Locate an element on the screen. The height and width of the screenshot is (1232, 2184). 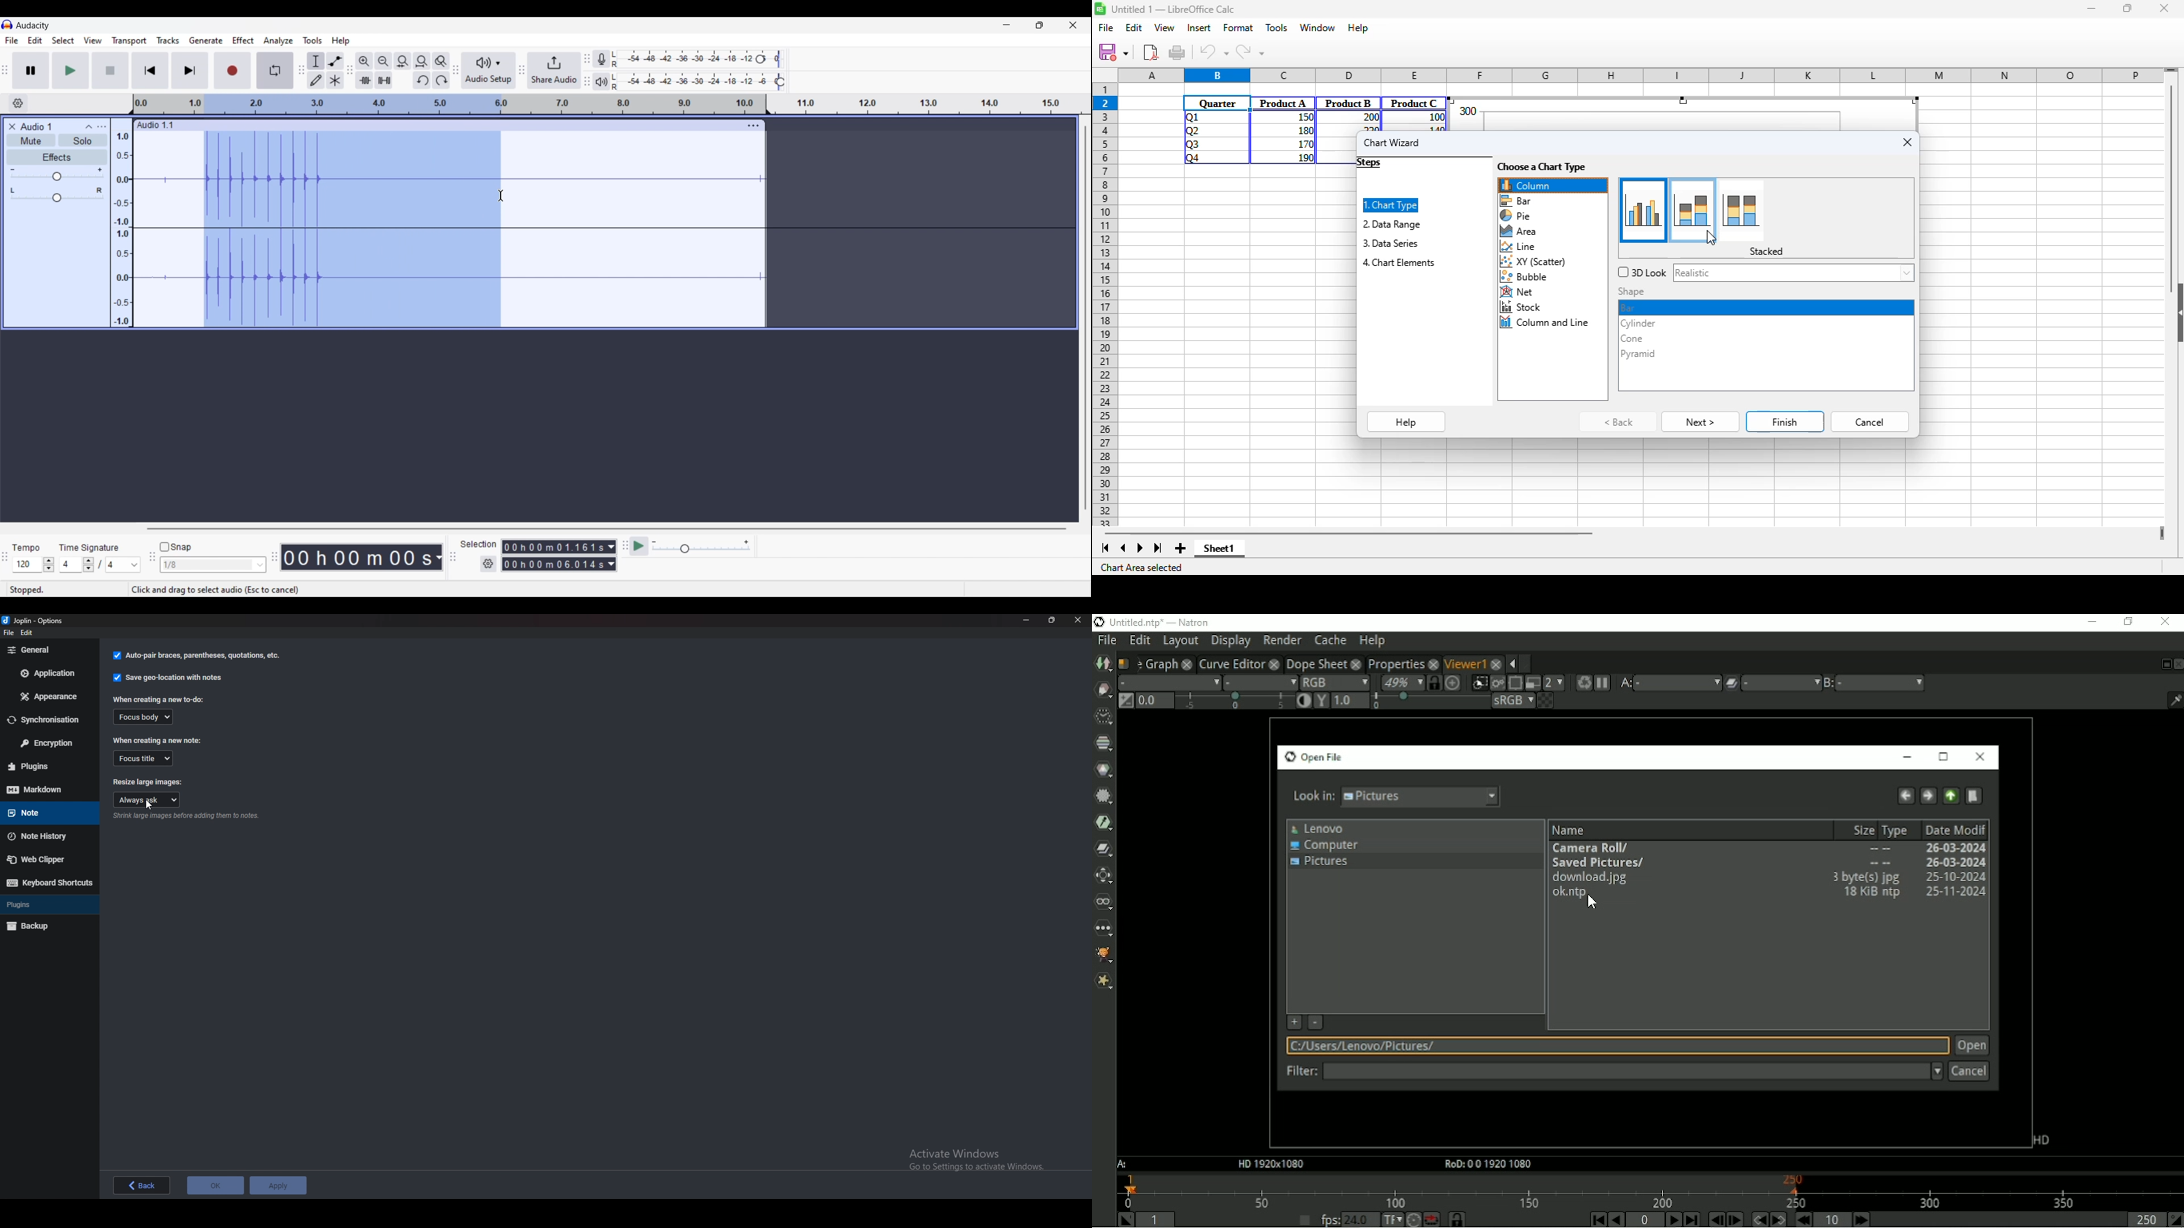
Instructions for current action is located at coordinates (215, 590).